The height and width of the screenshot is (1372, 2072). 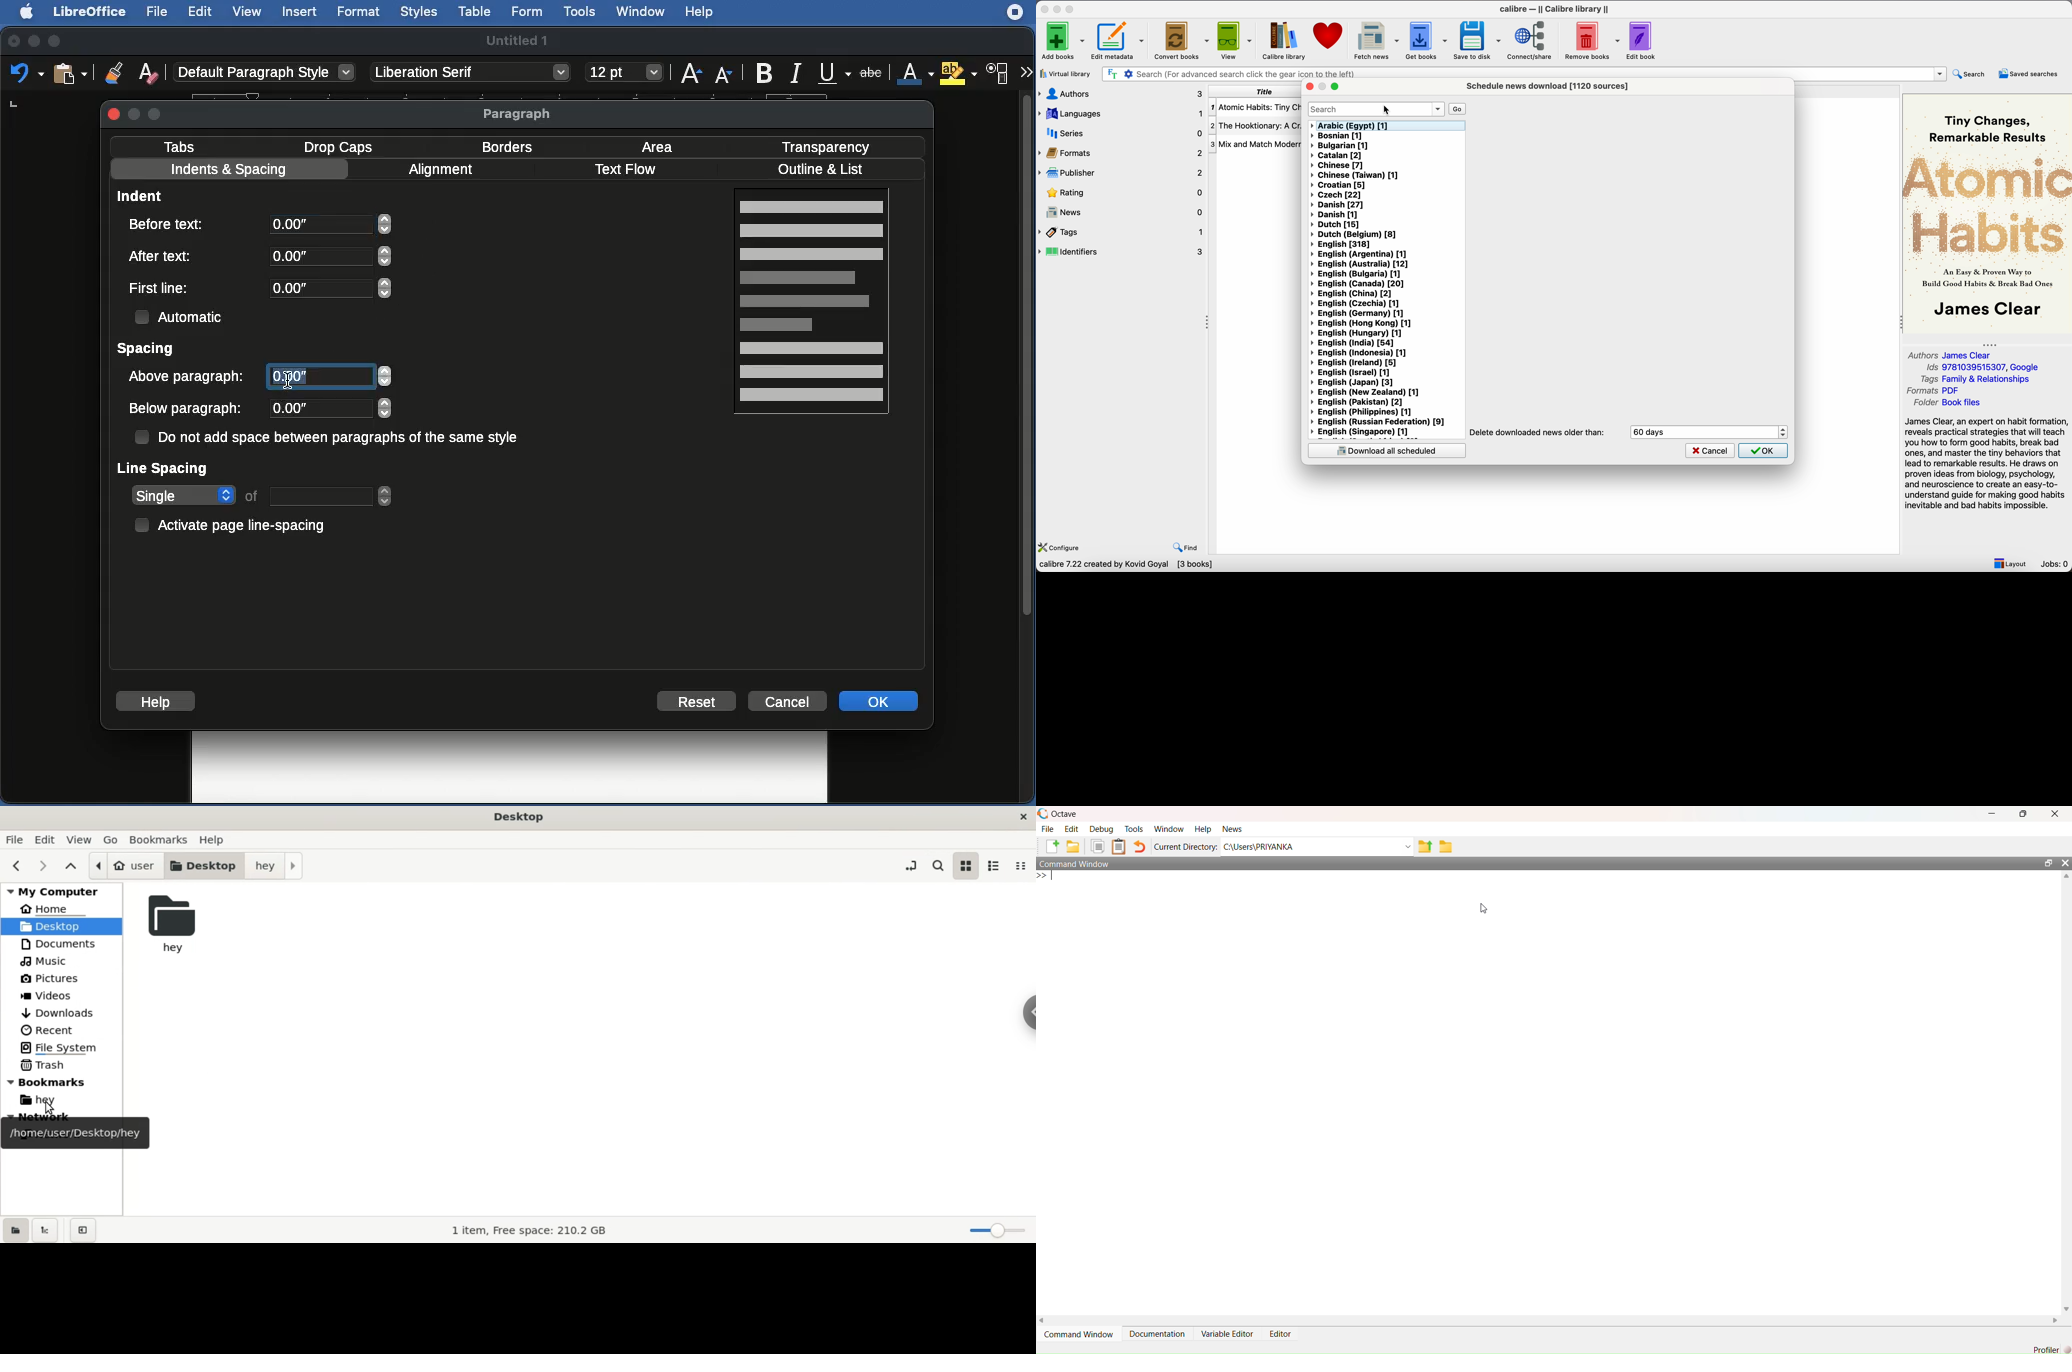 I want to click on hey, so click(x=47, y=1102).